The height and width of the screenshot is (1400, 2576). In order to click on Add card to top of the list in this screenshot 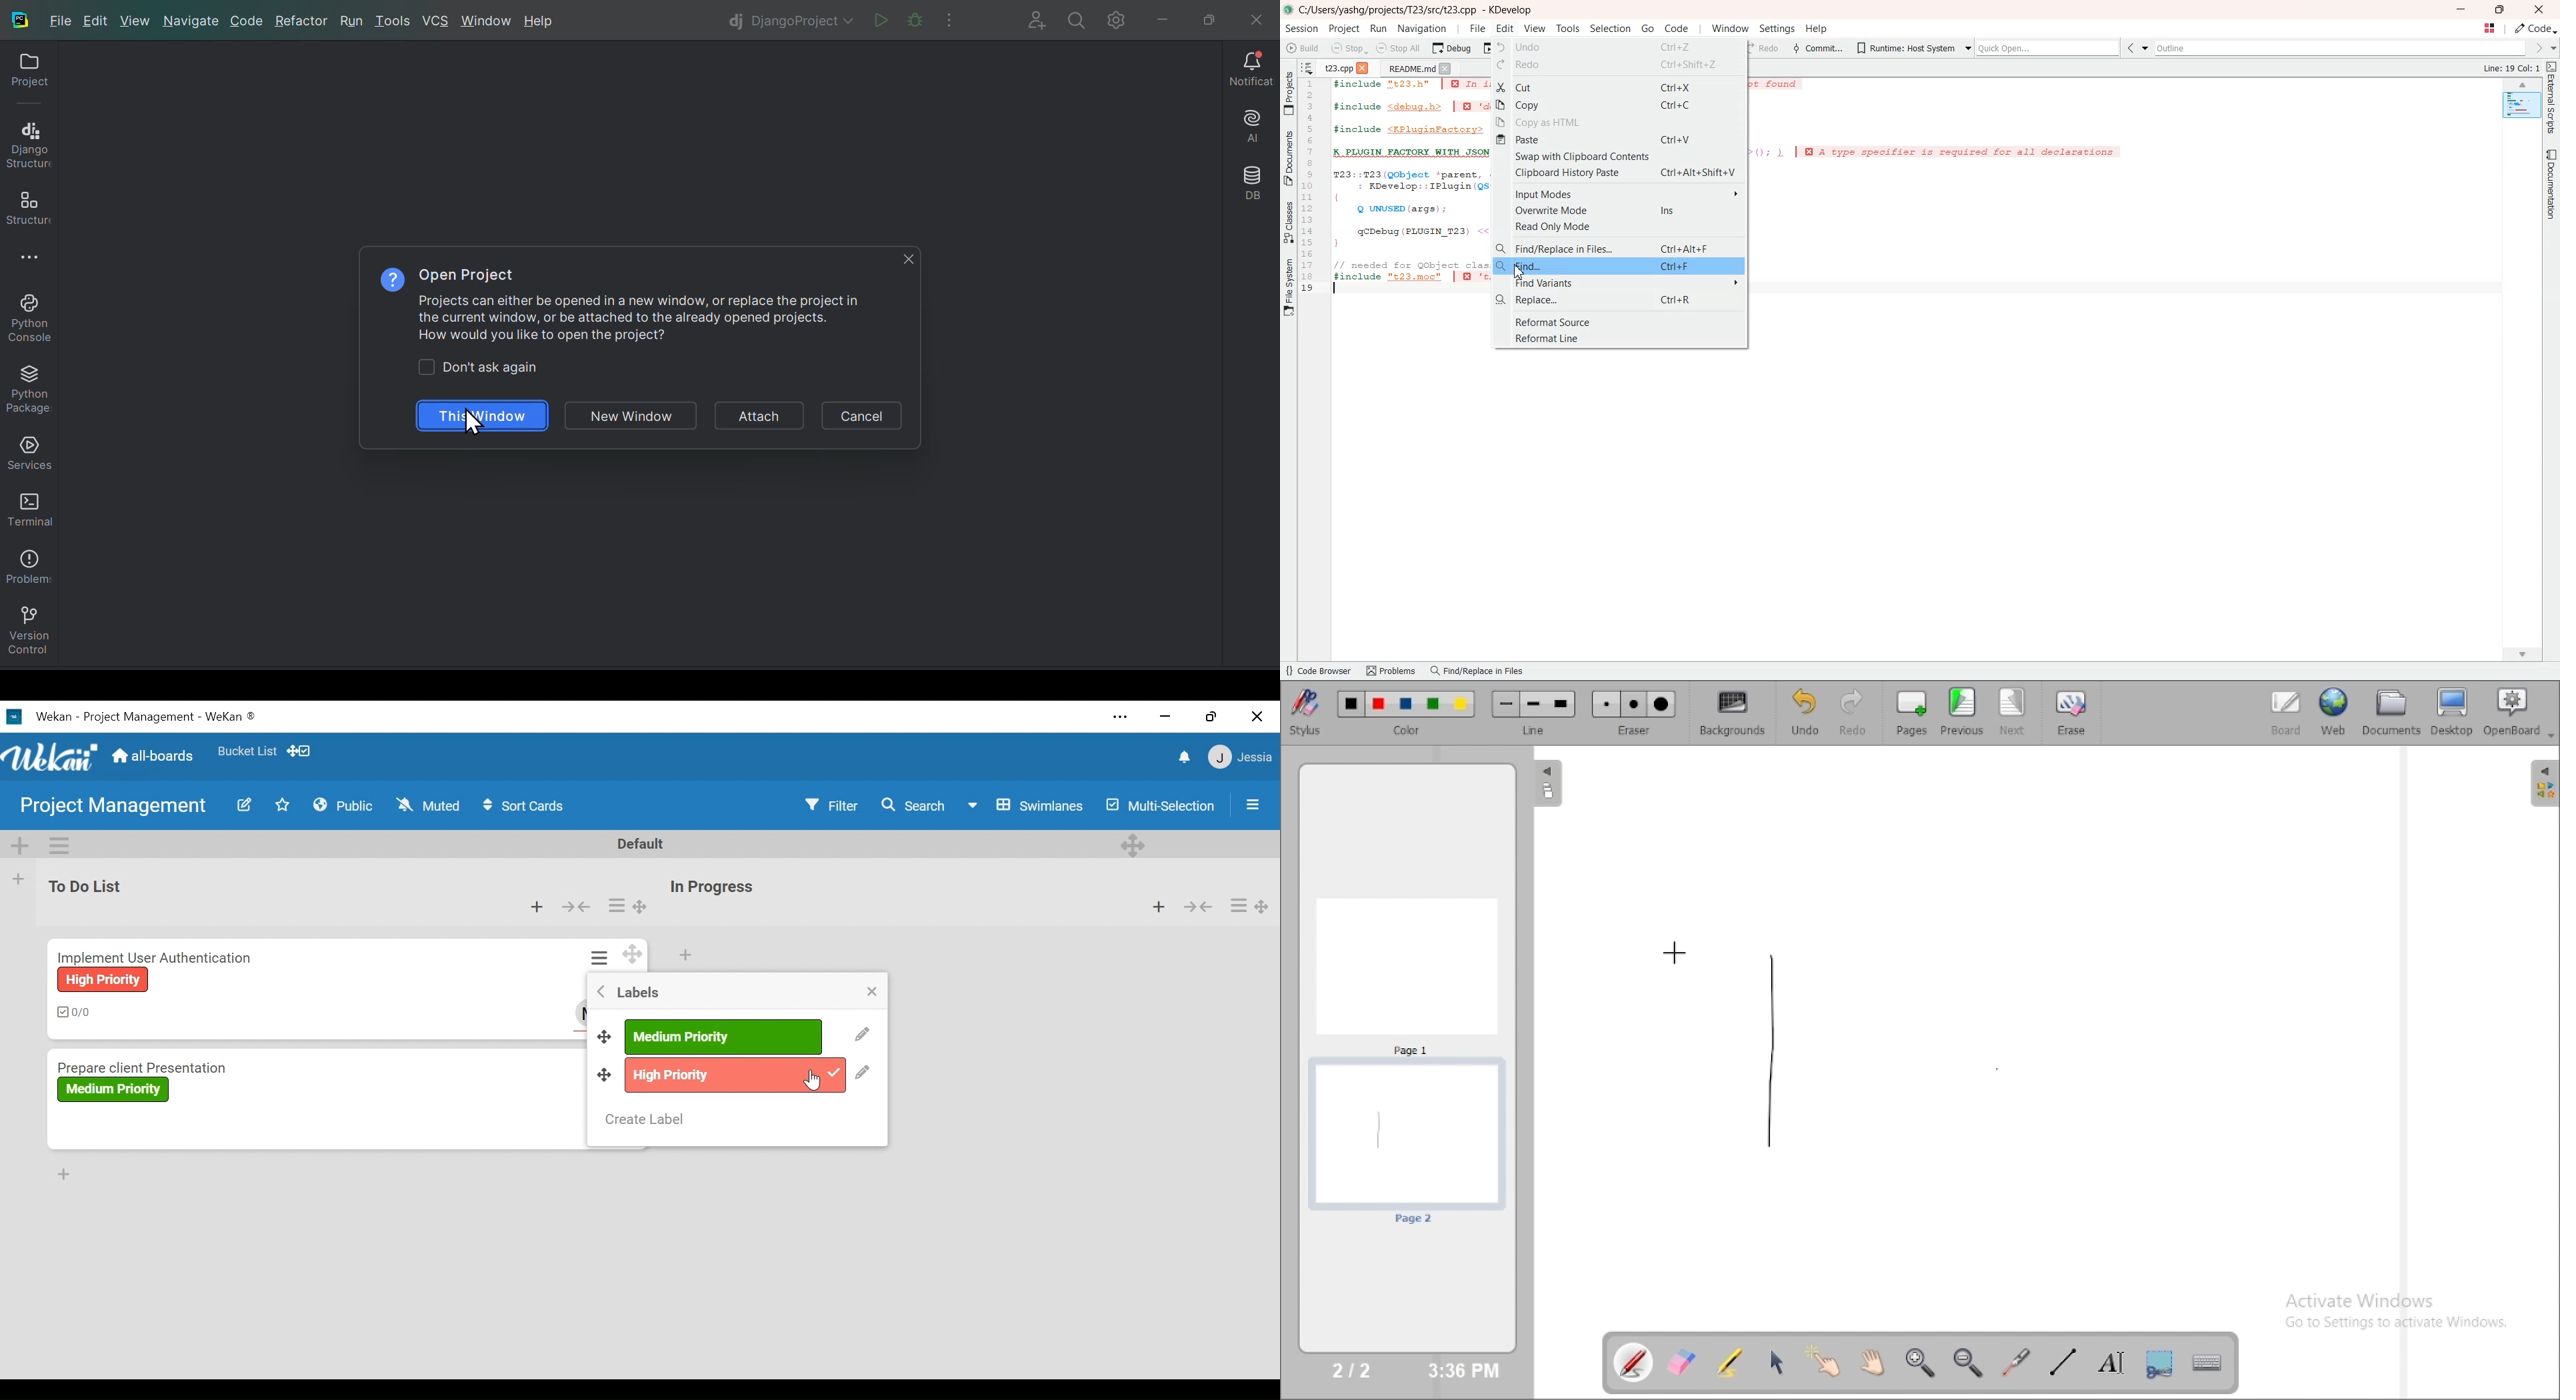, I will do `click(537, 908)`.